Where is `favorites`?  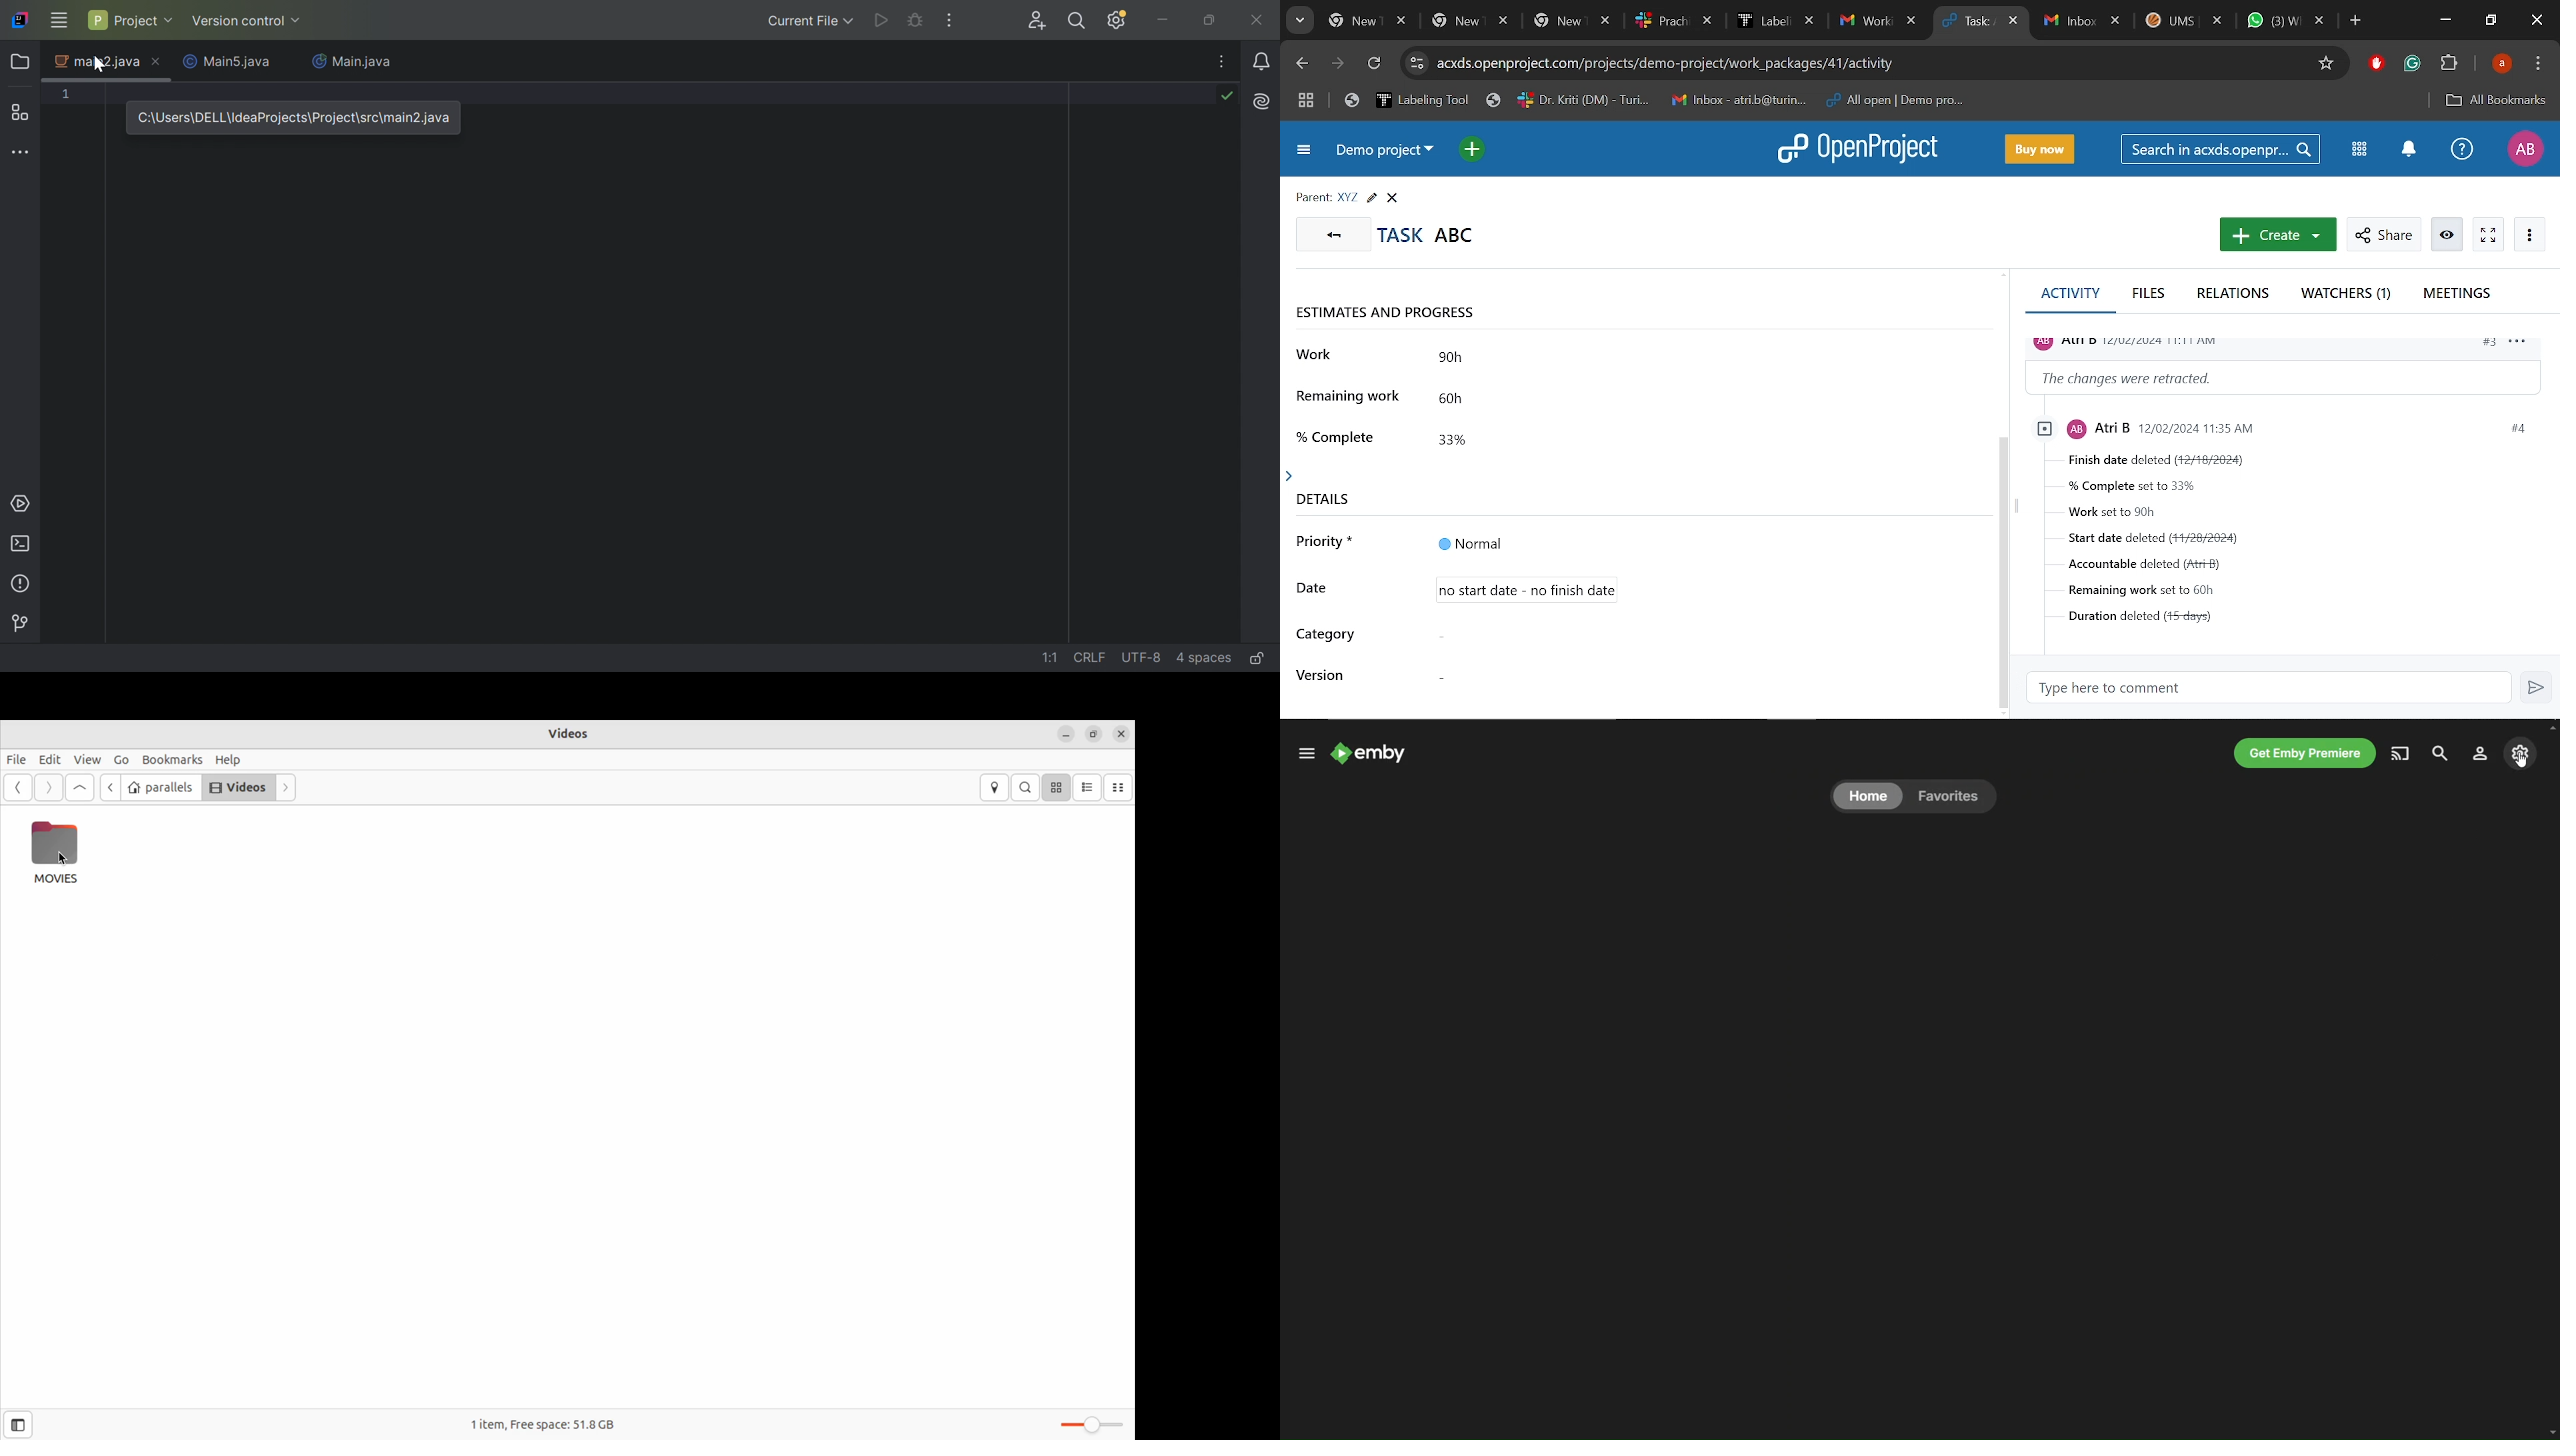
favorites is located at coordinates (1948, 796).